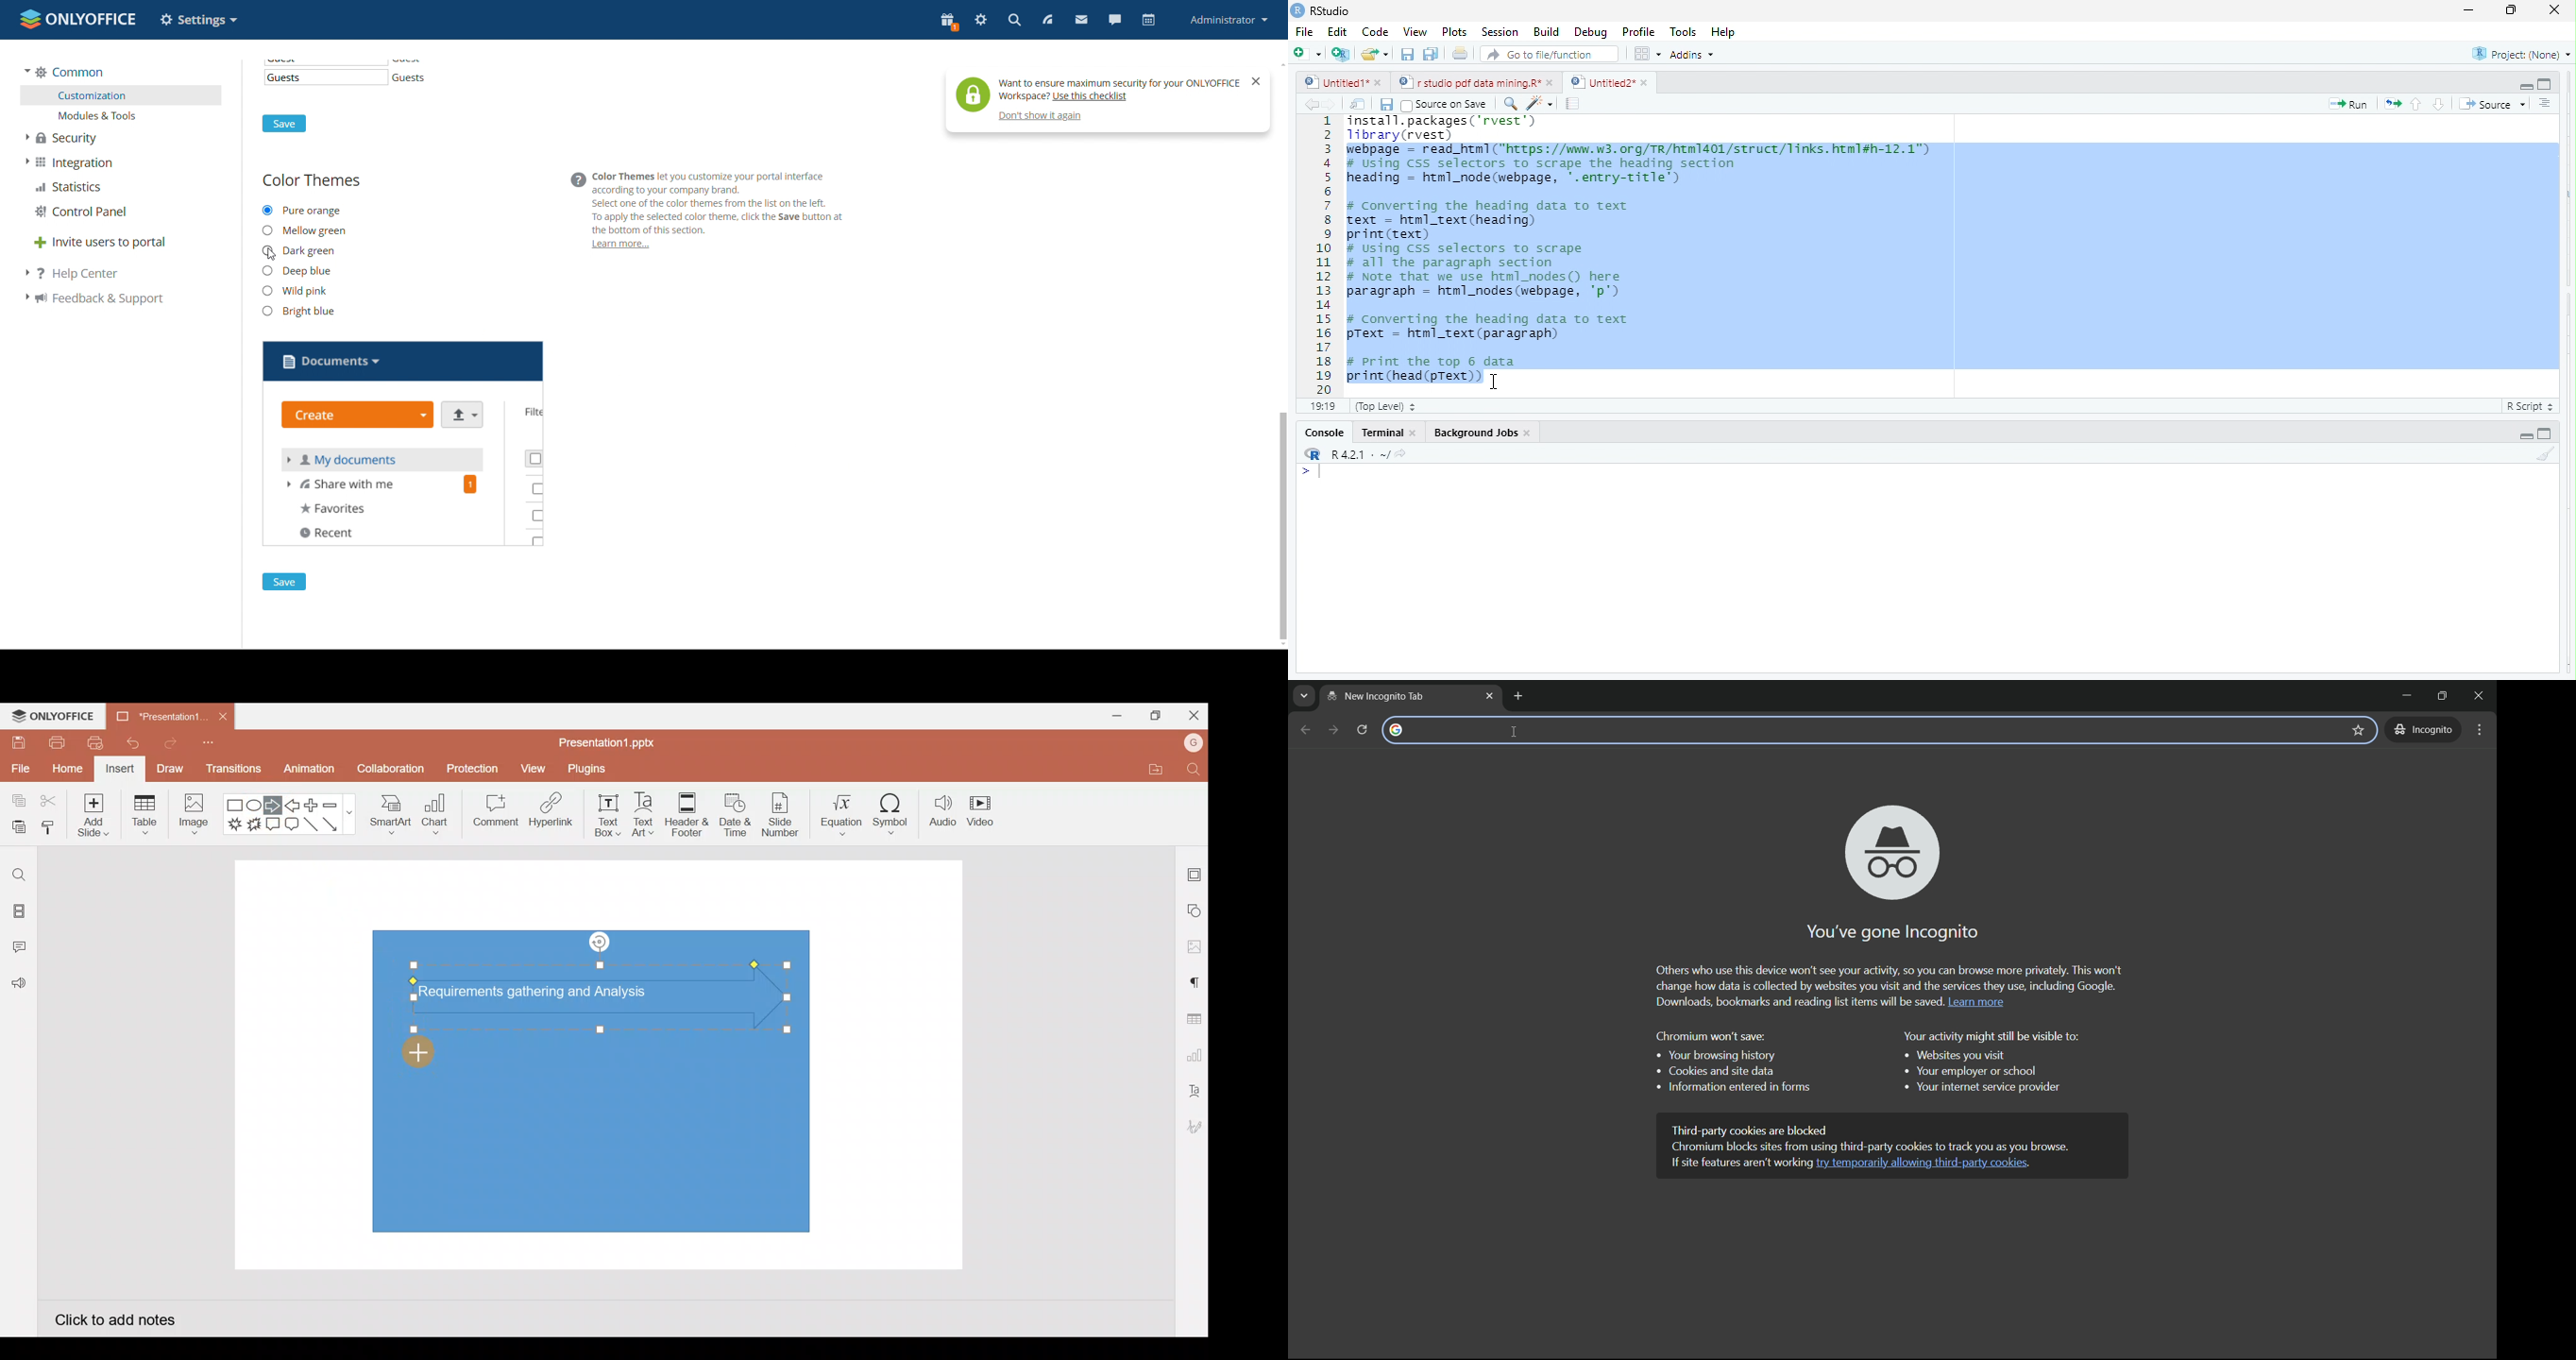 This screenshot has height=1372, width=2576. I want to click on Shape settings, so click(1195, 910).